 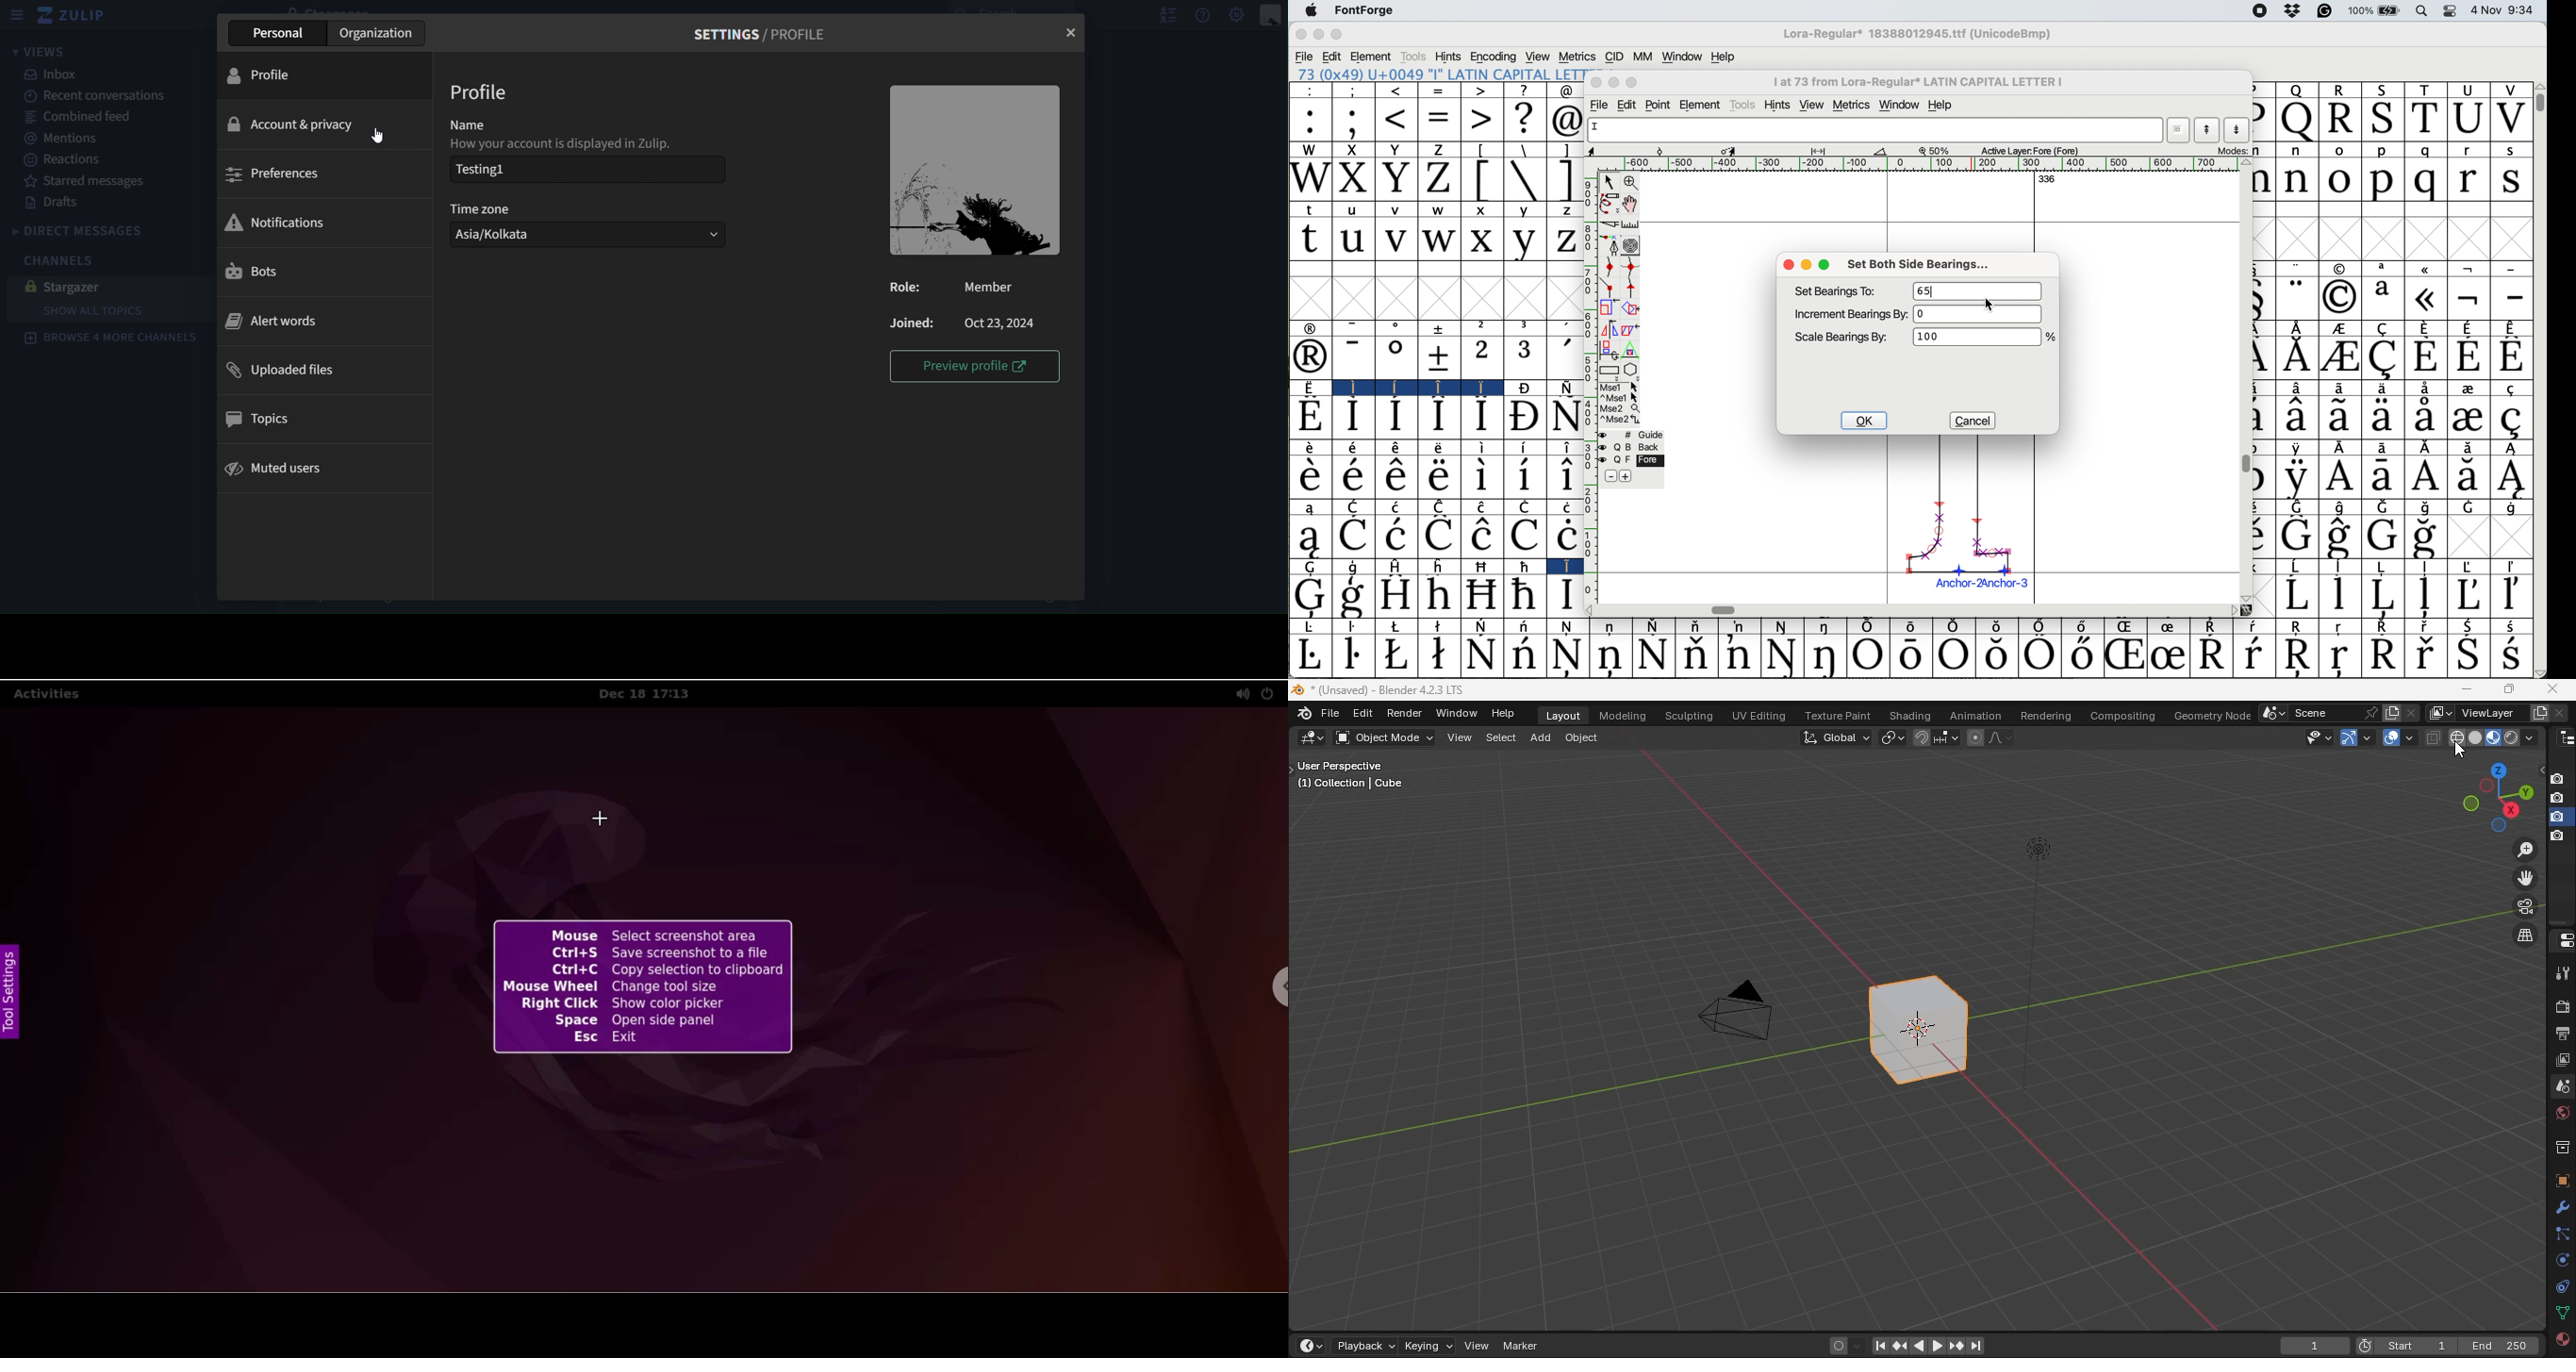 I want to click on symbol, so click(x=1313, y=327).